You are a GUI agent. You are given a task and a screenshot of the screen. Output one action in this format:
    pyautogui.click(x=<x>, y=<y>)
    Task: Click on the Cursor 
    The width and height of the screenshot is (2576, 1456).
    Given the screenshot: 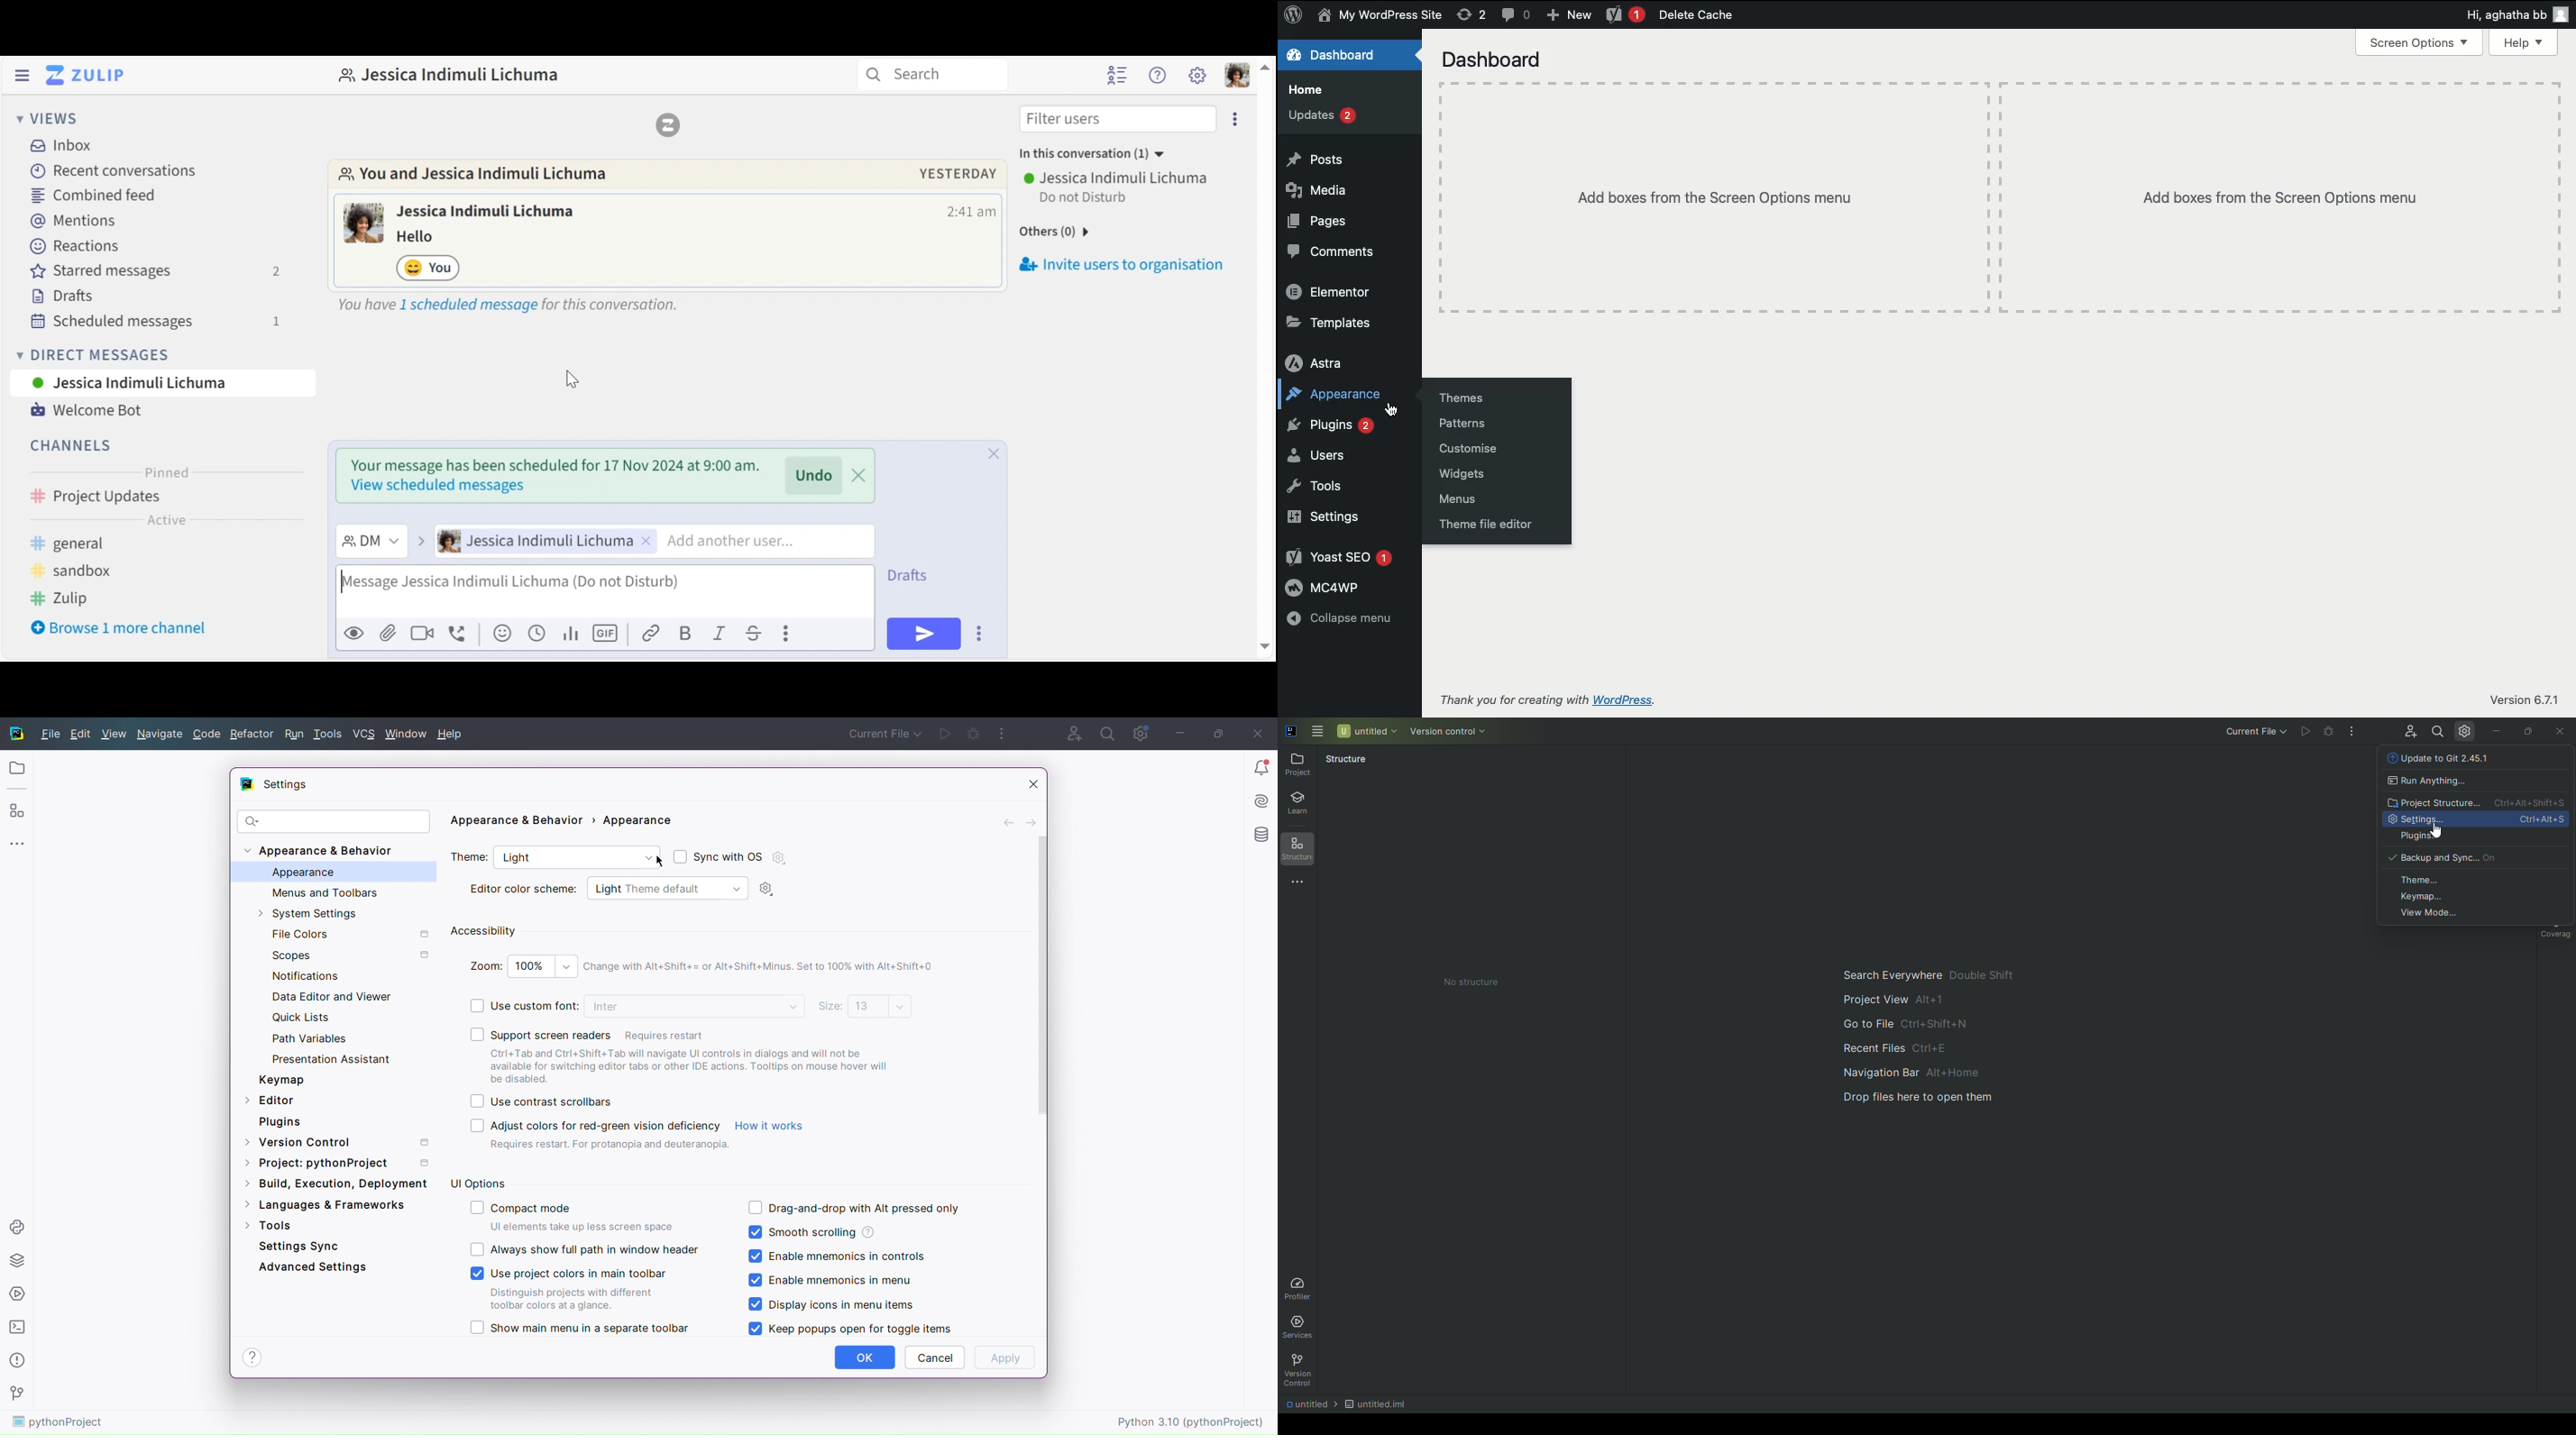 What is the action you would take?
    pyautogui.click(x=661, y=861)
    